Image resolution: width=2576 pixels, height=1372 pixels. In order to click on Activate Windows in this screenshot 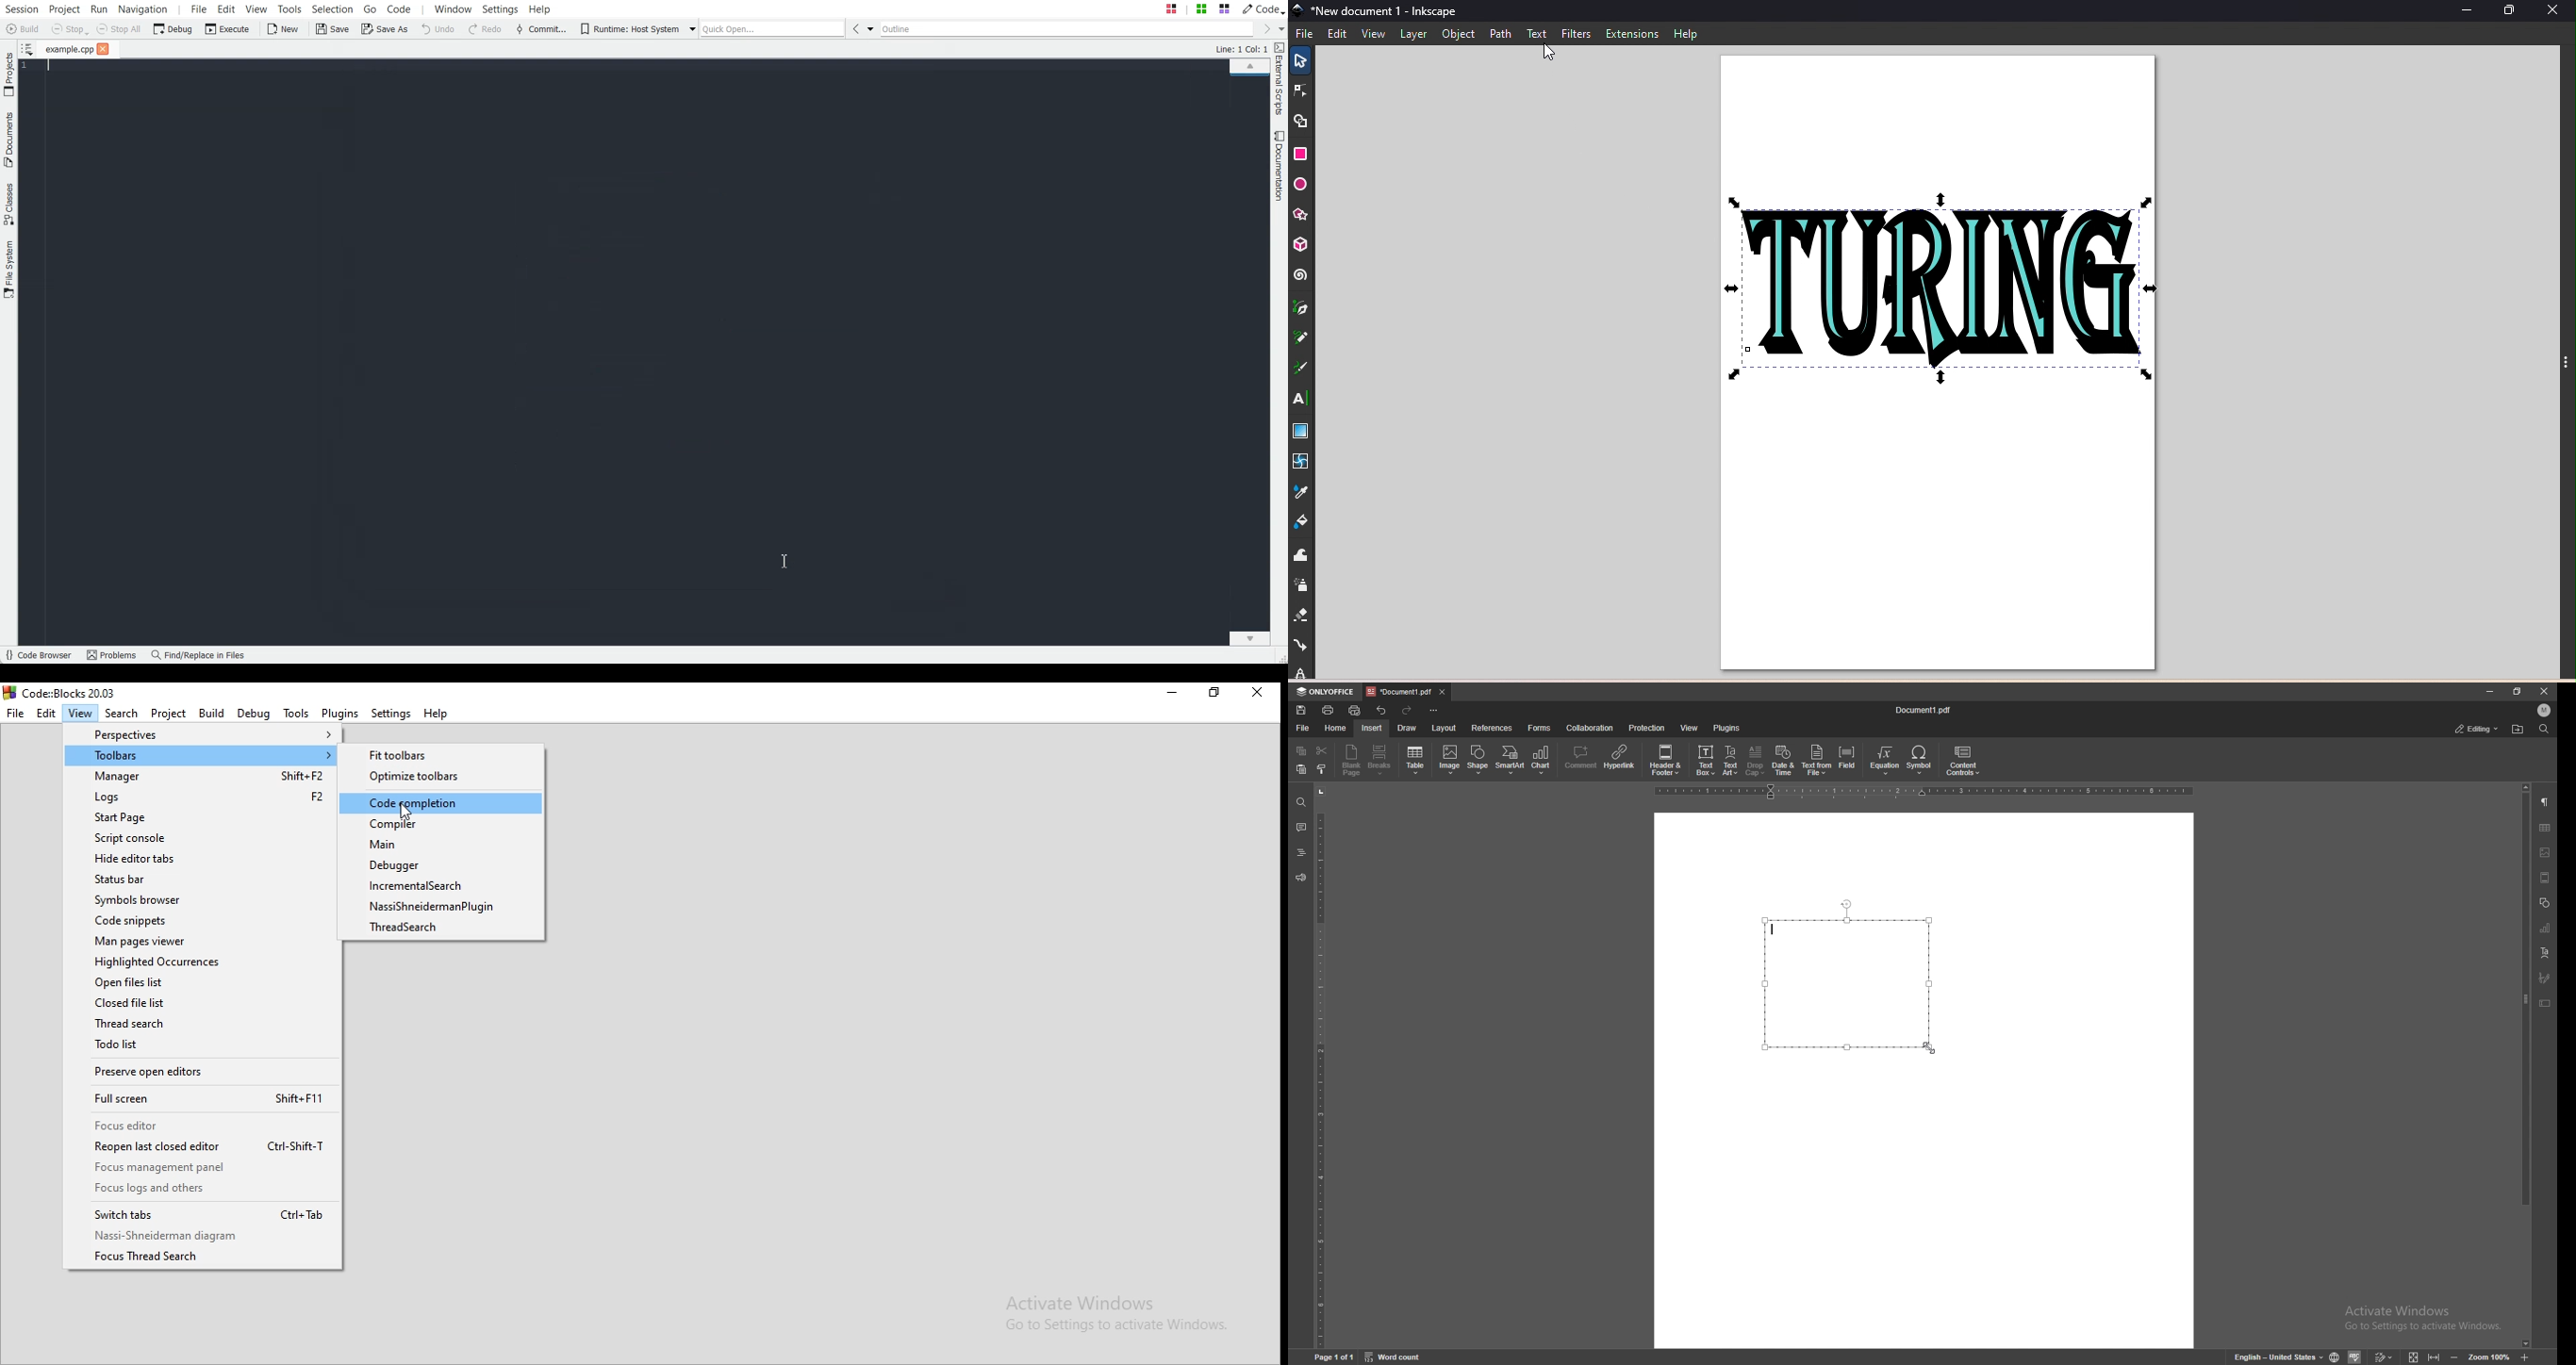, I will do `click(1121, 1312)`.